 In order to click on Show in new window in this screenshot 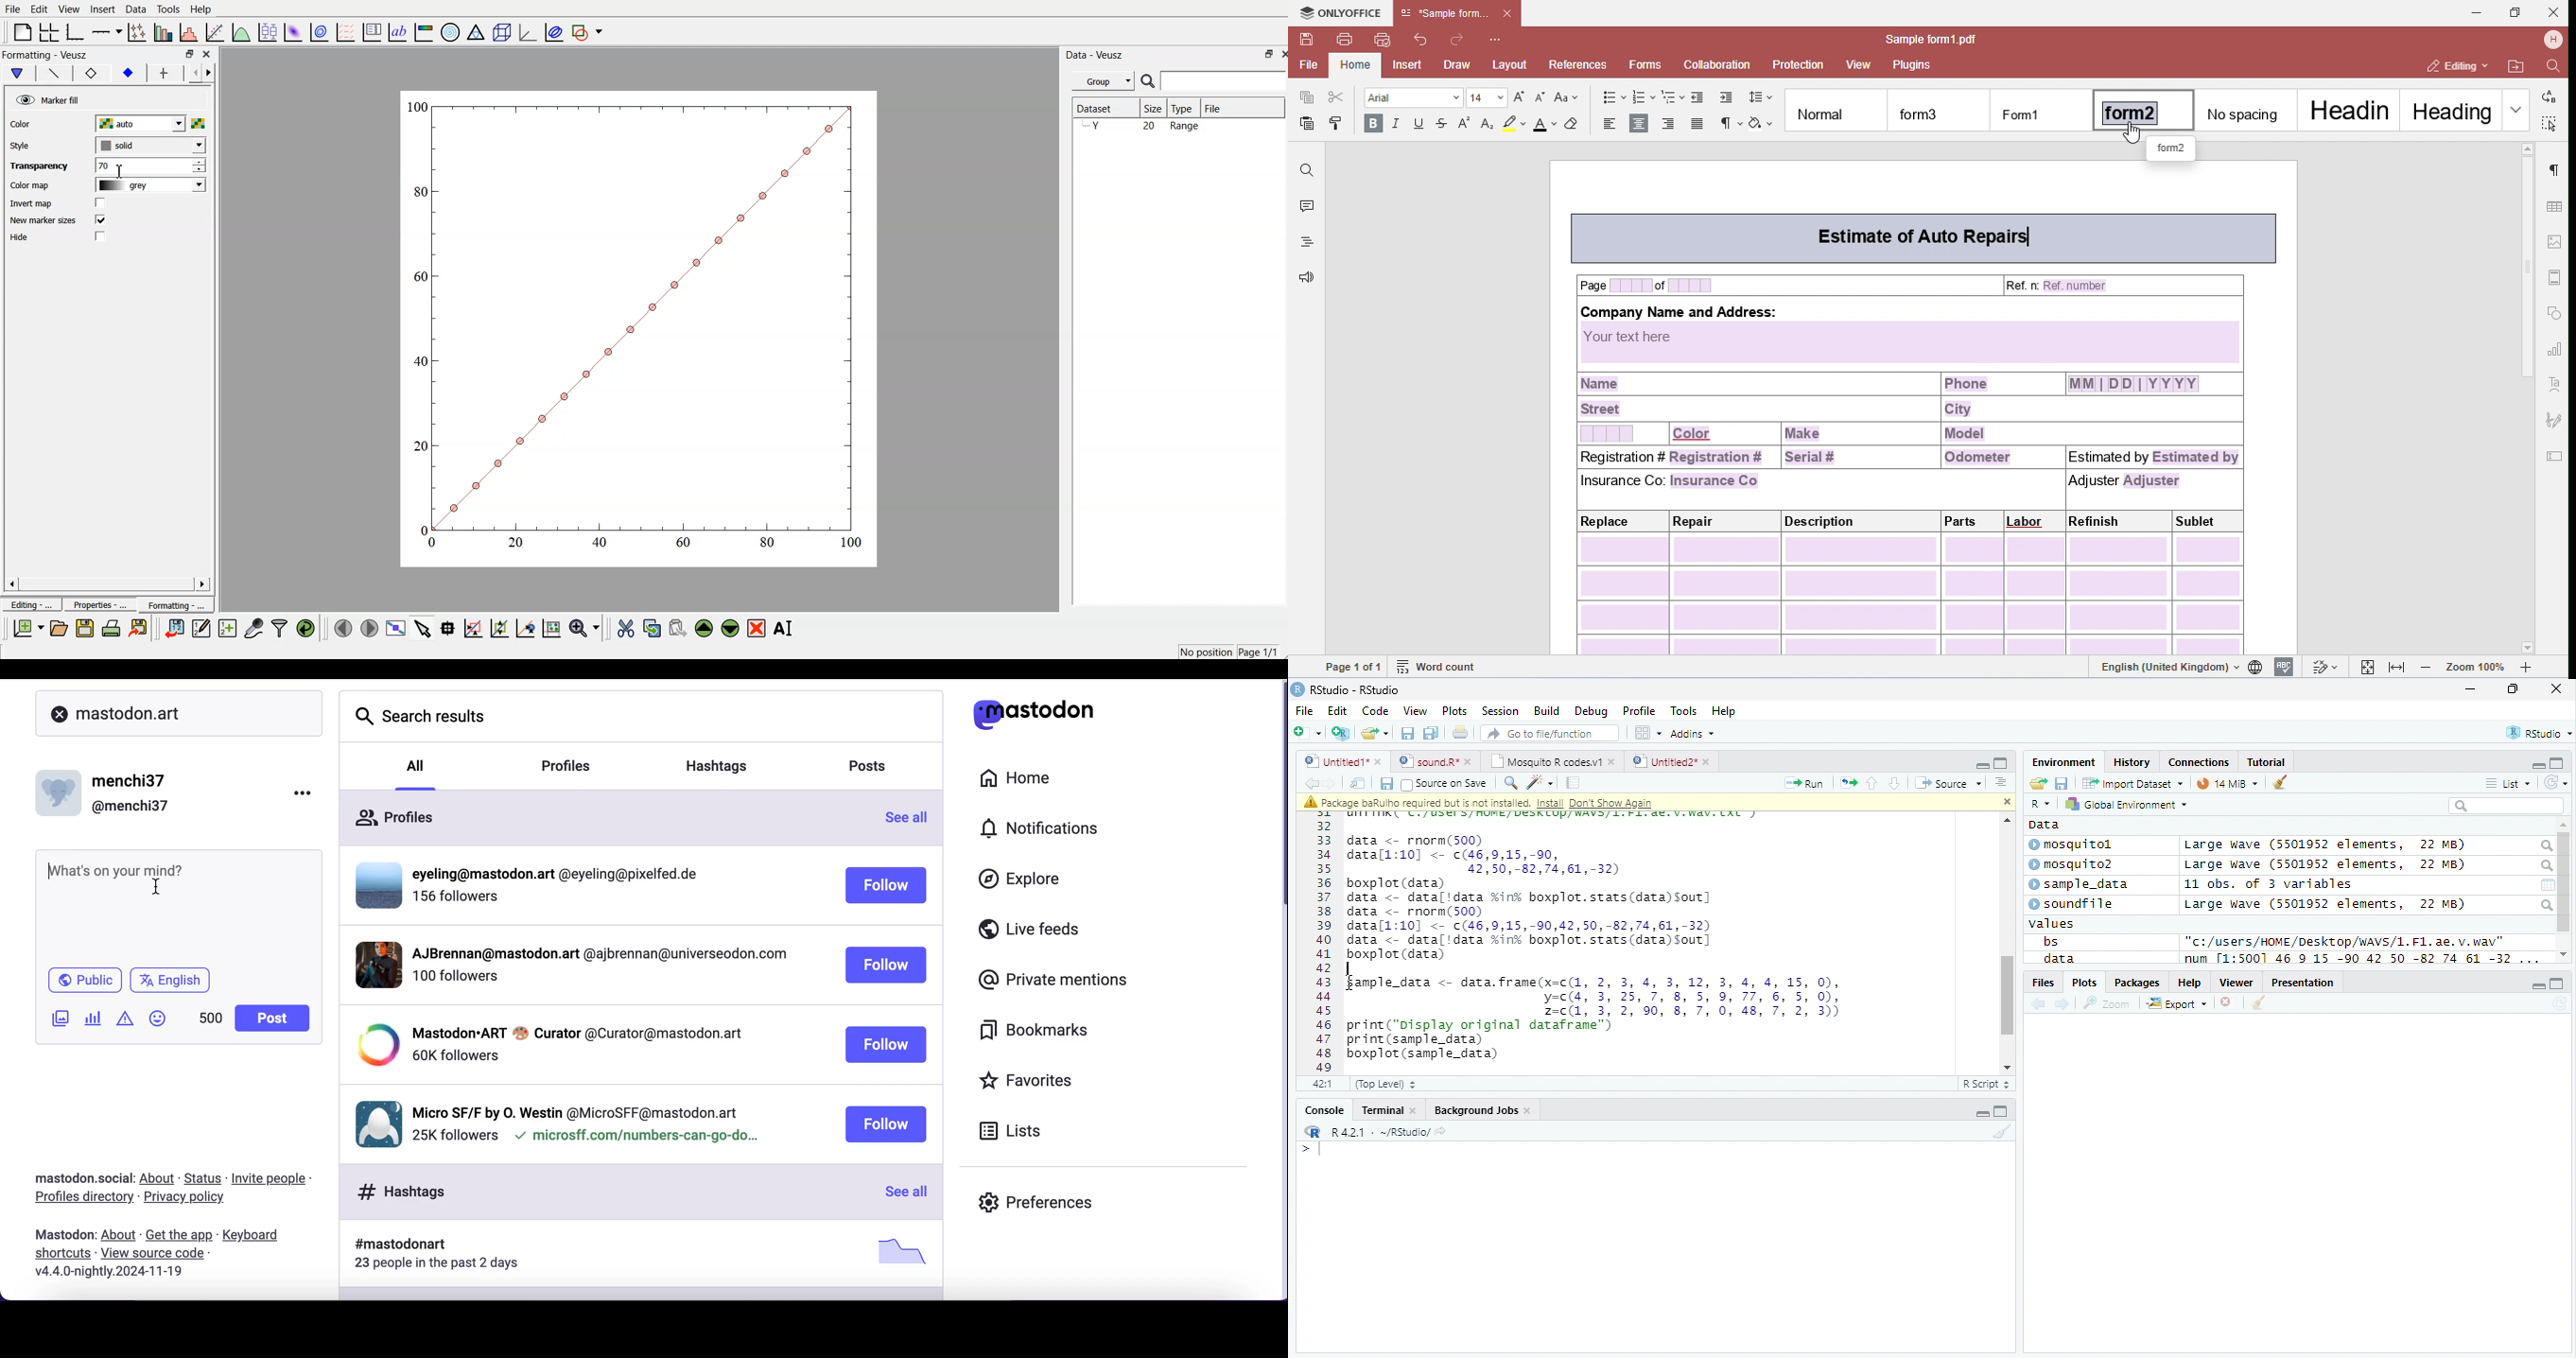, I will do `click(1358, 784)`.